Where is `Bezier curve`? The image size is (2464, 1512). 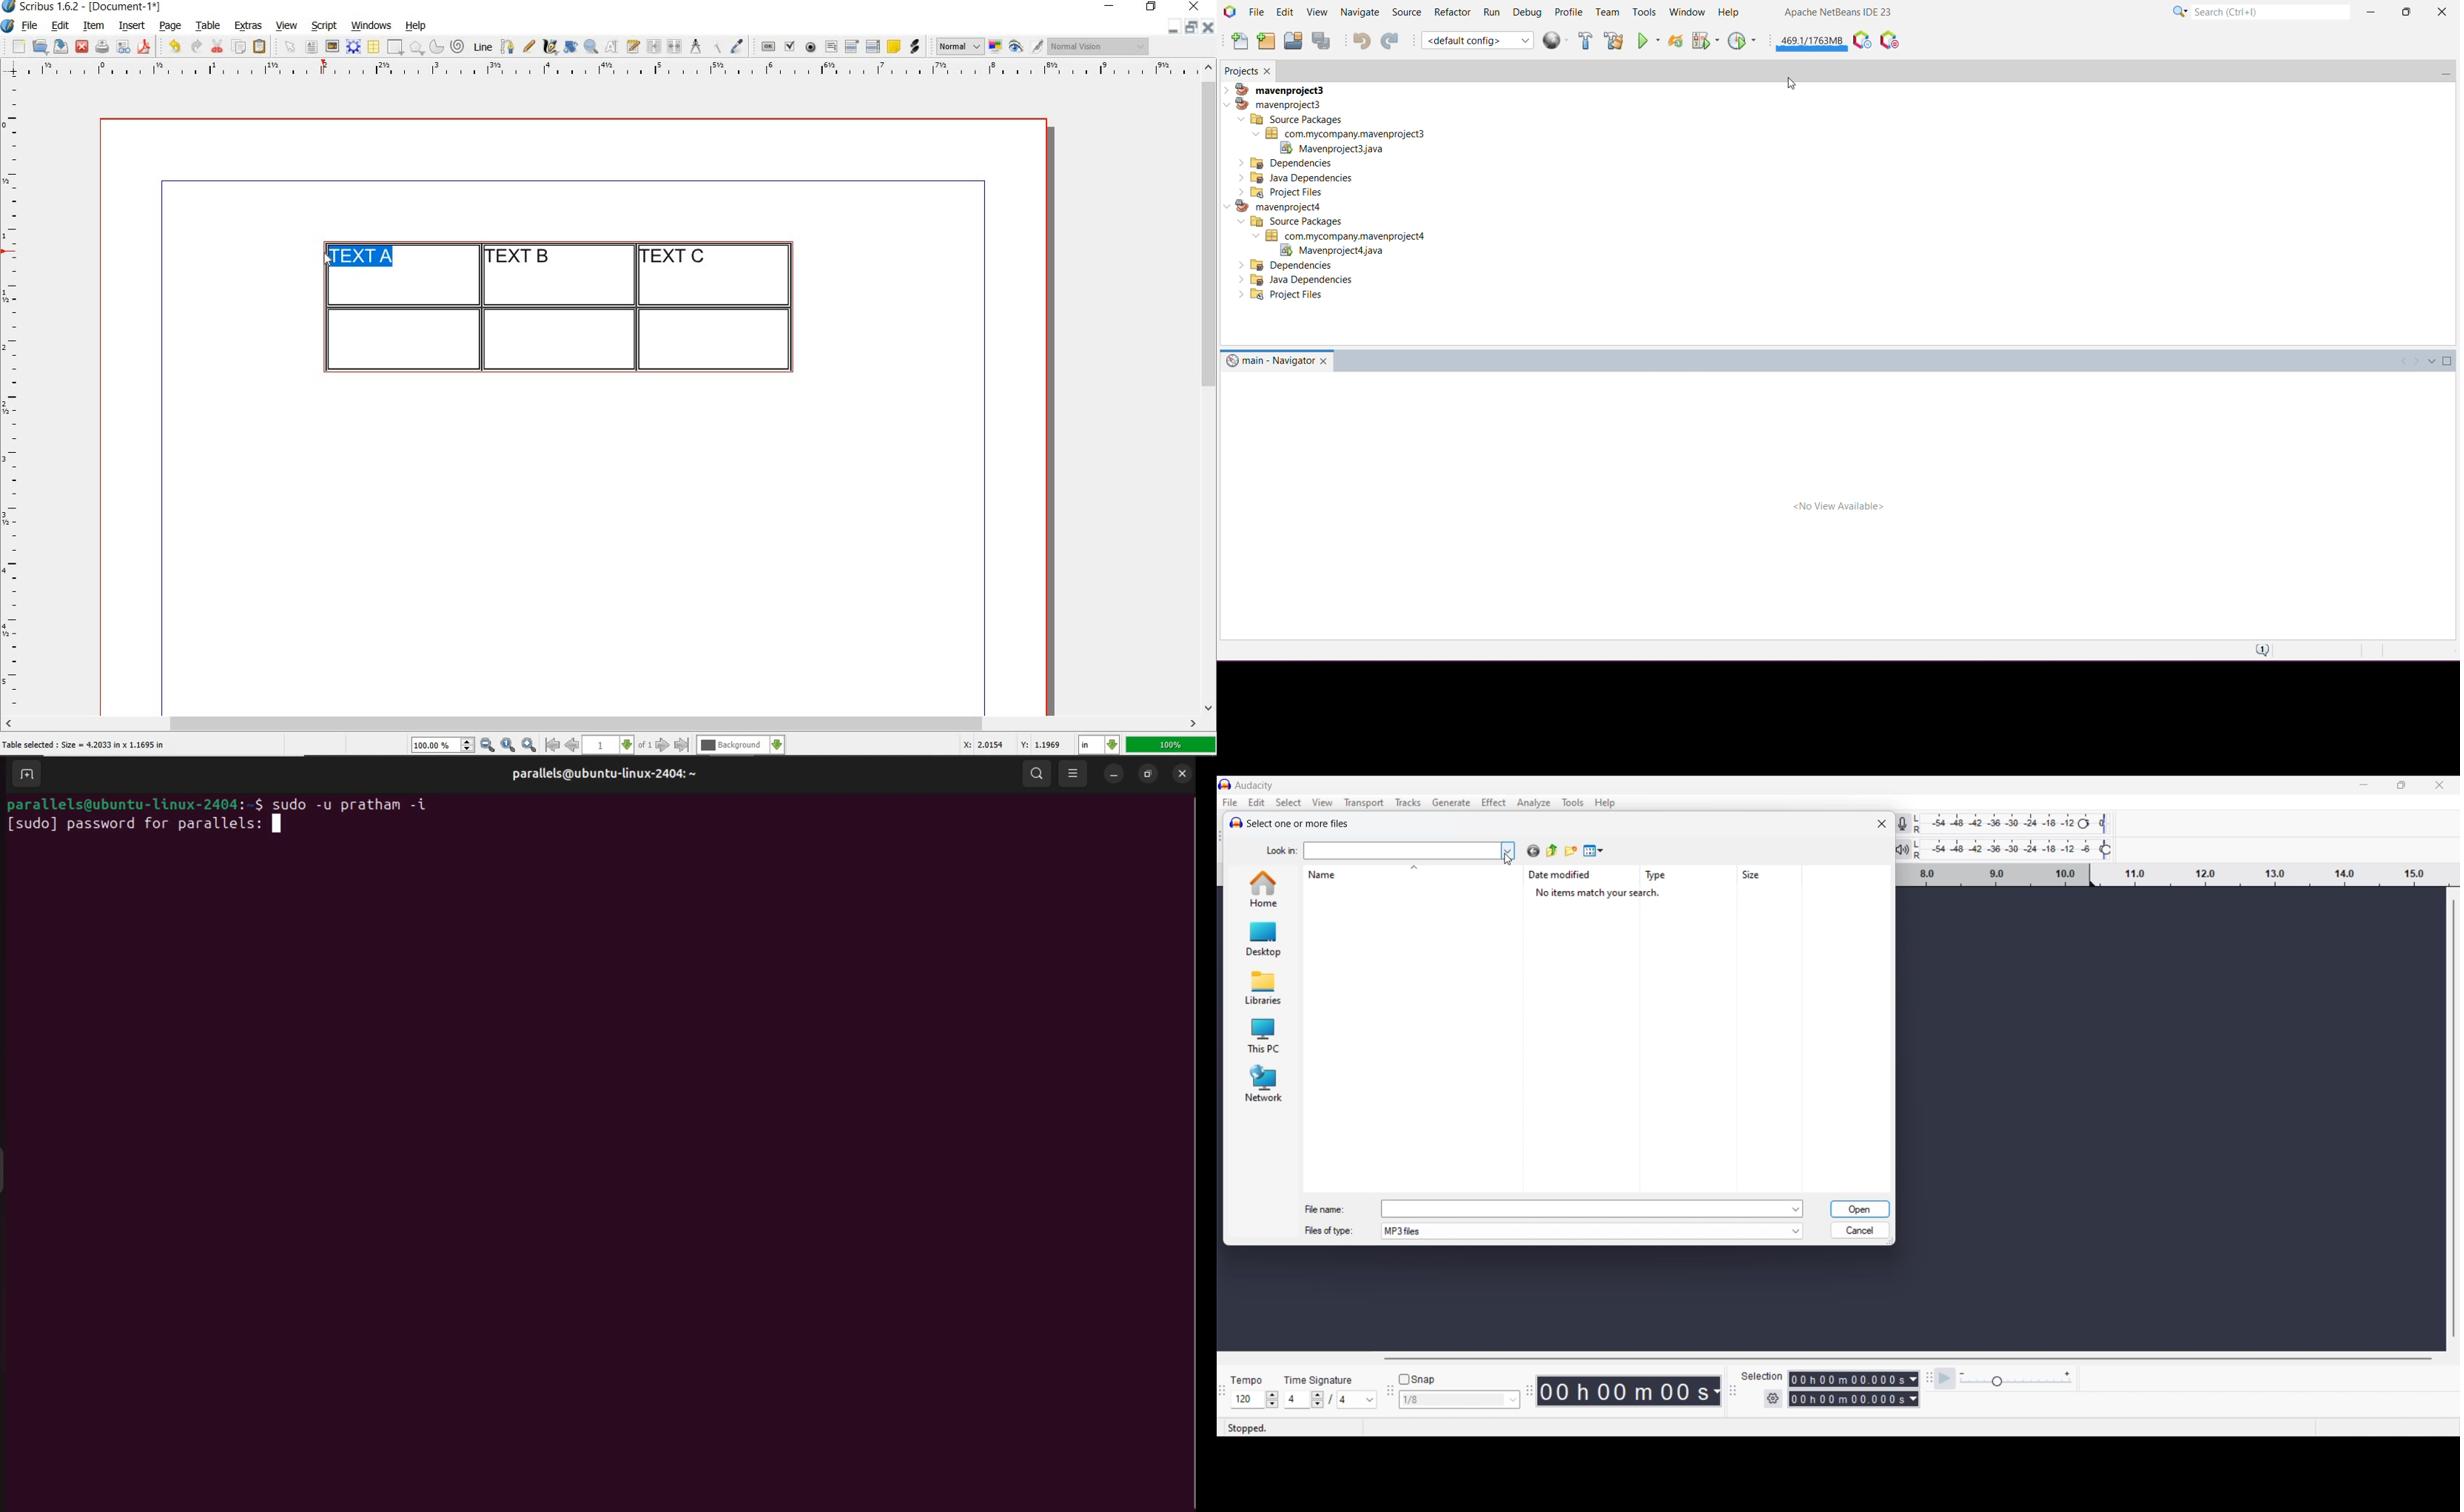
Bezier curve is located at coordinates (506, 46).